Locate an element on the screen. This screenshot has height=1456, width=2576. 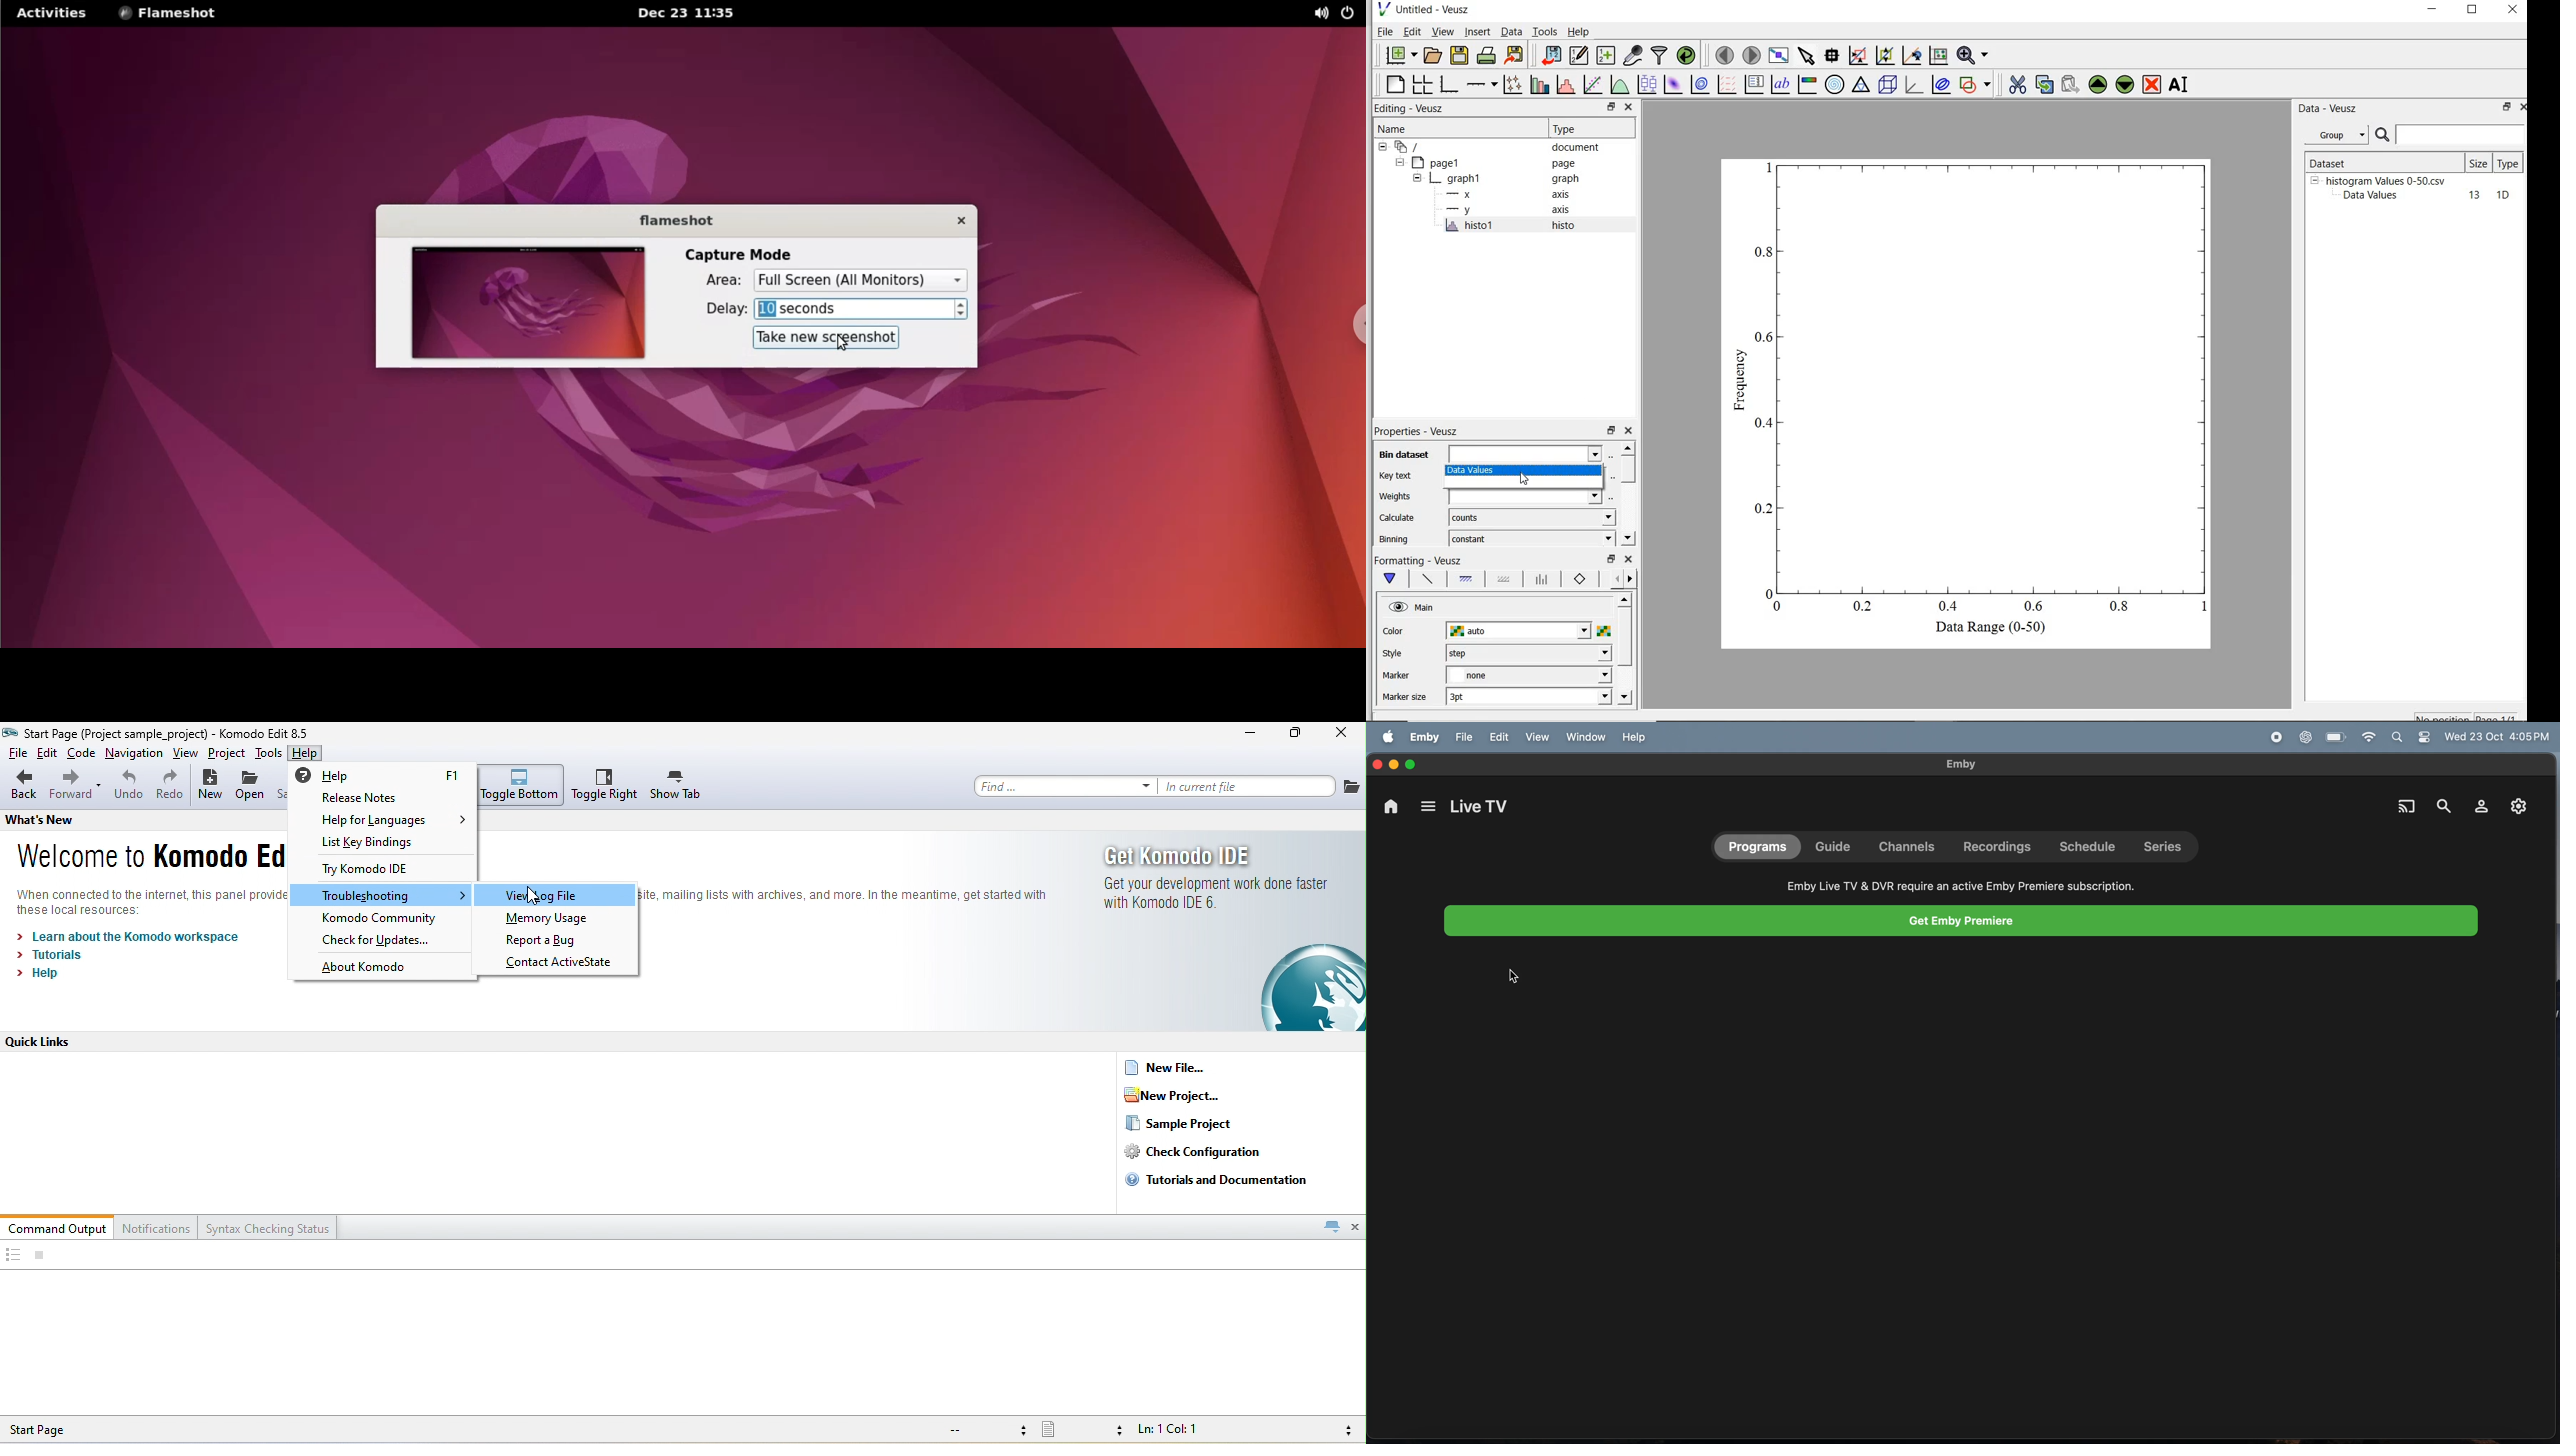
search is located at coordinates (2384, 136).